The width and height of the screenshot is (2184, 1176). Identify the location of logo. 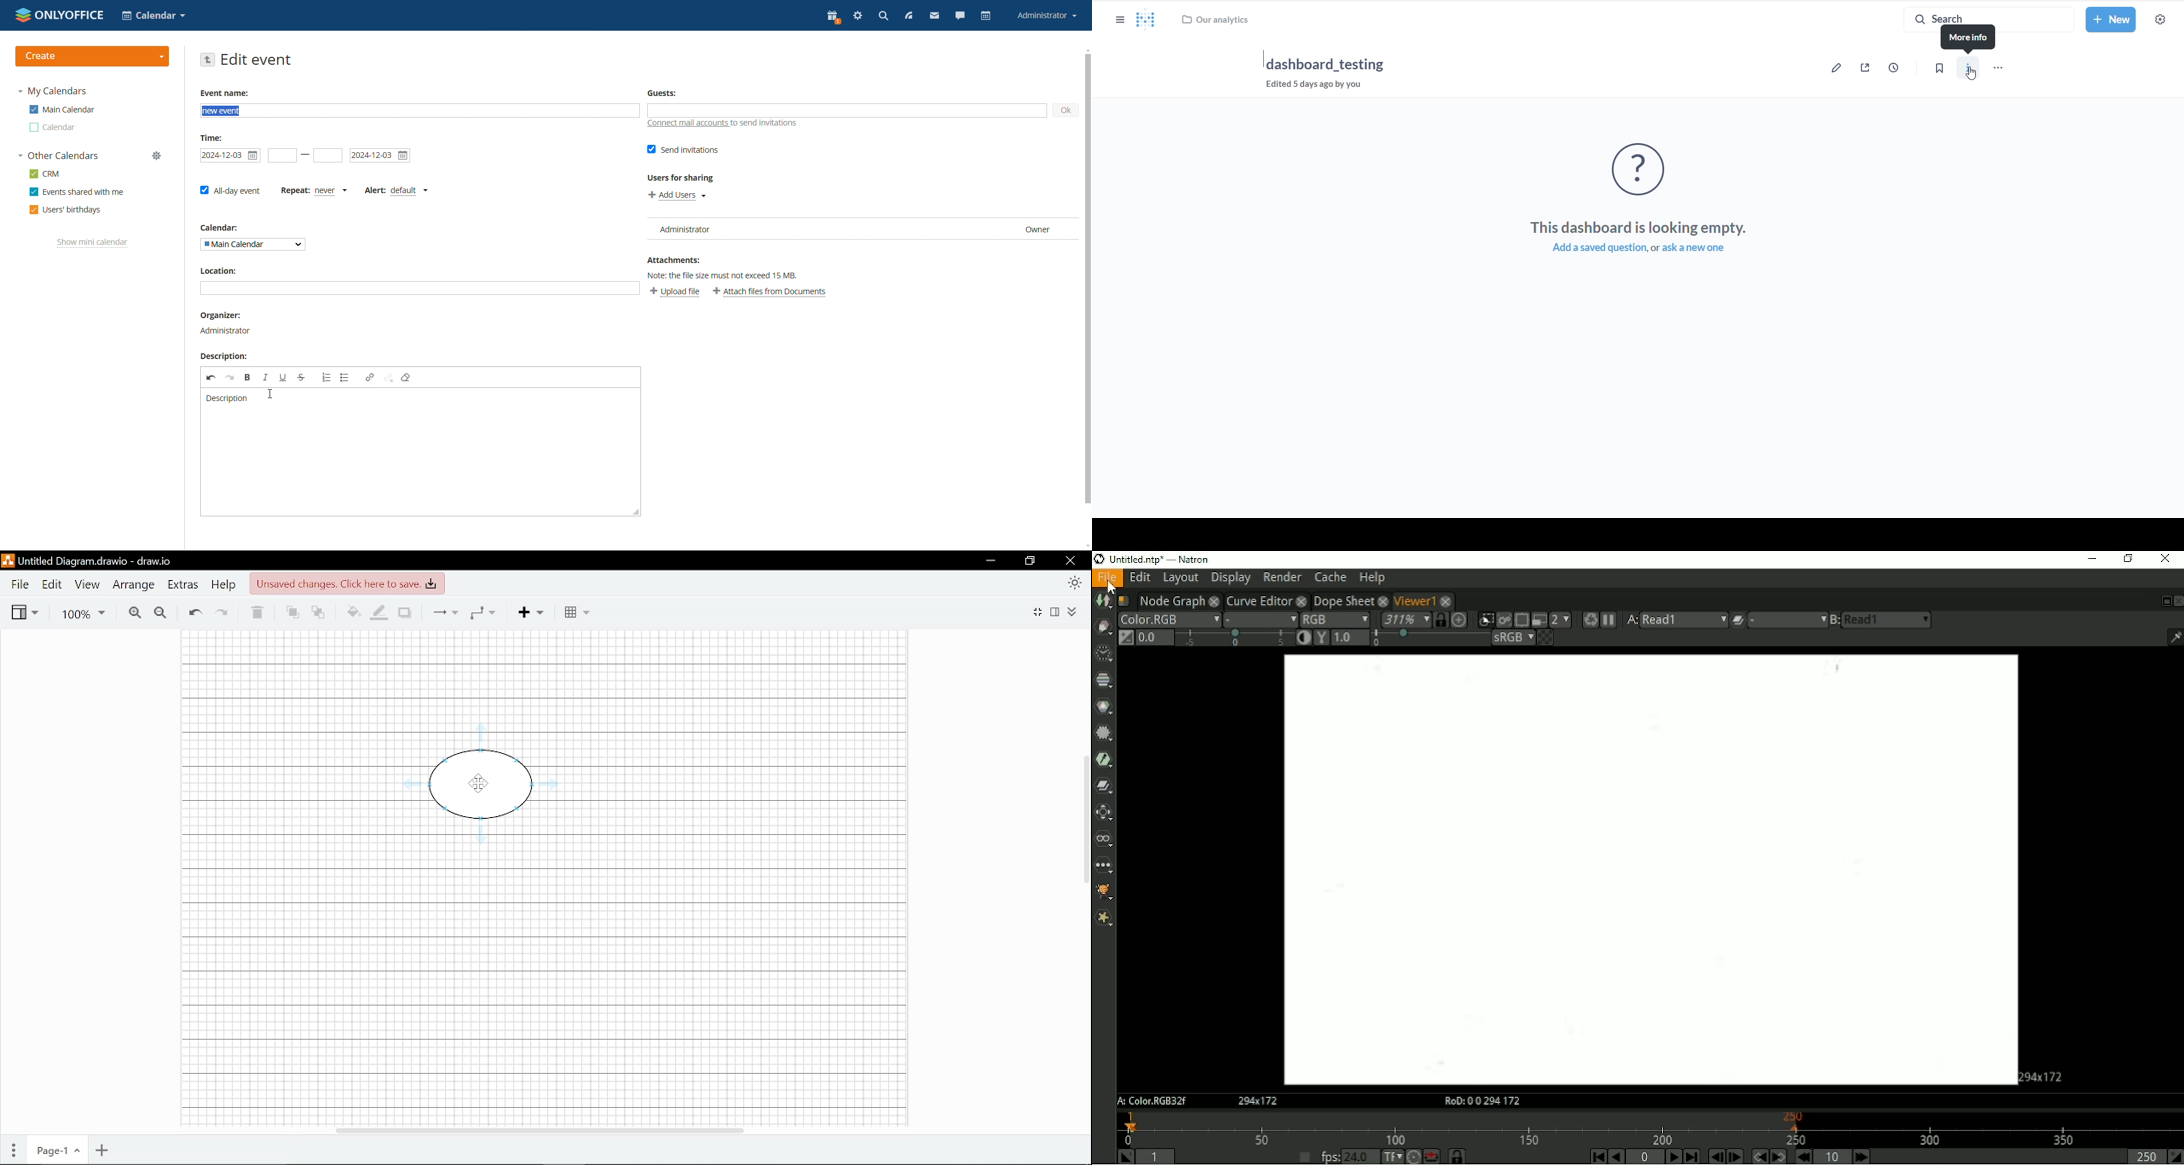
(60, 14).